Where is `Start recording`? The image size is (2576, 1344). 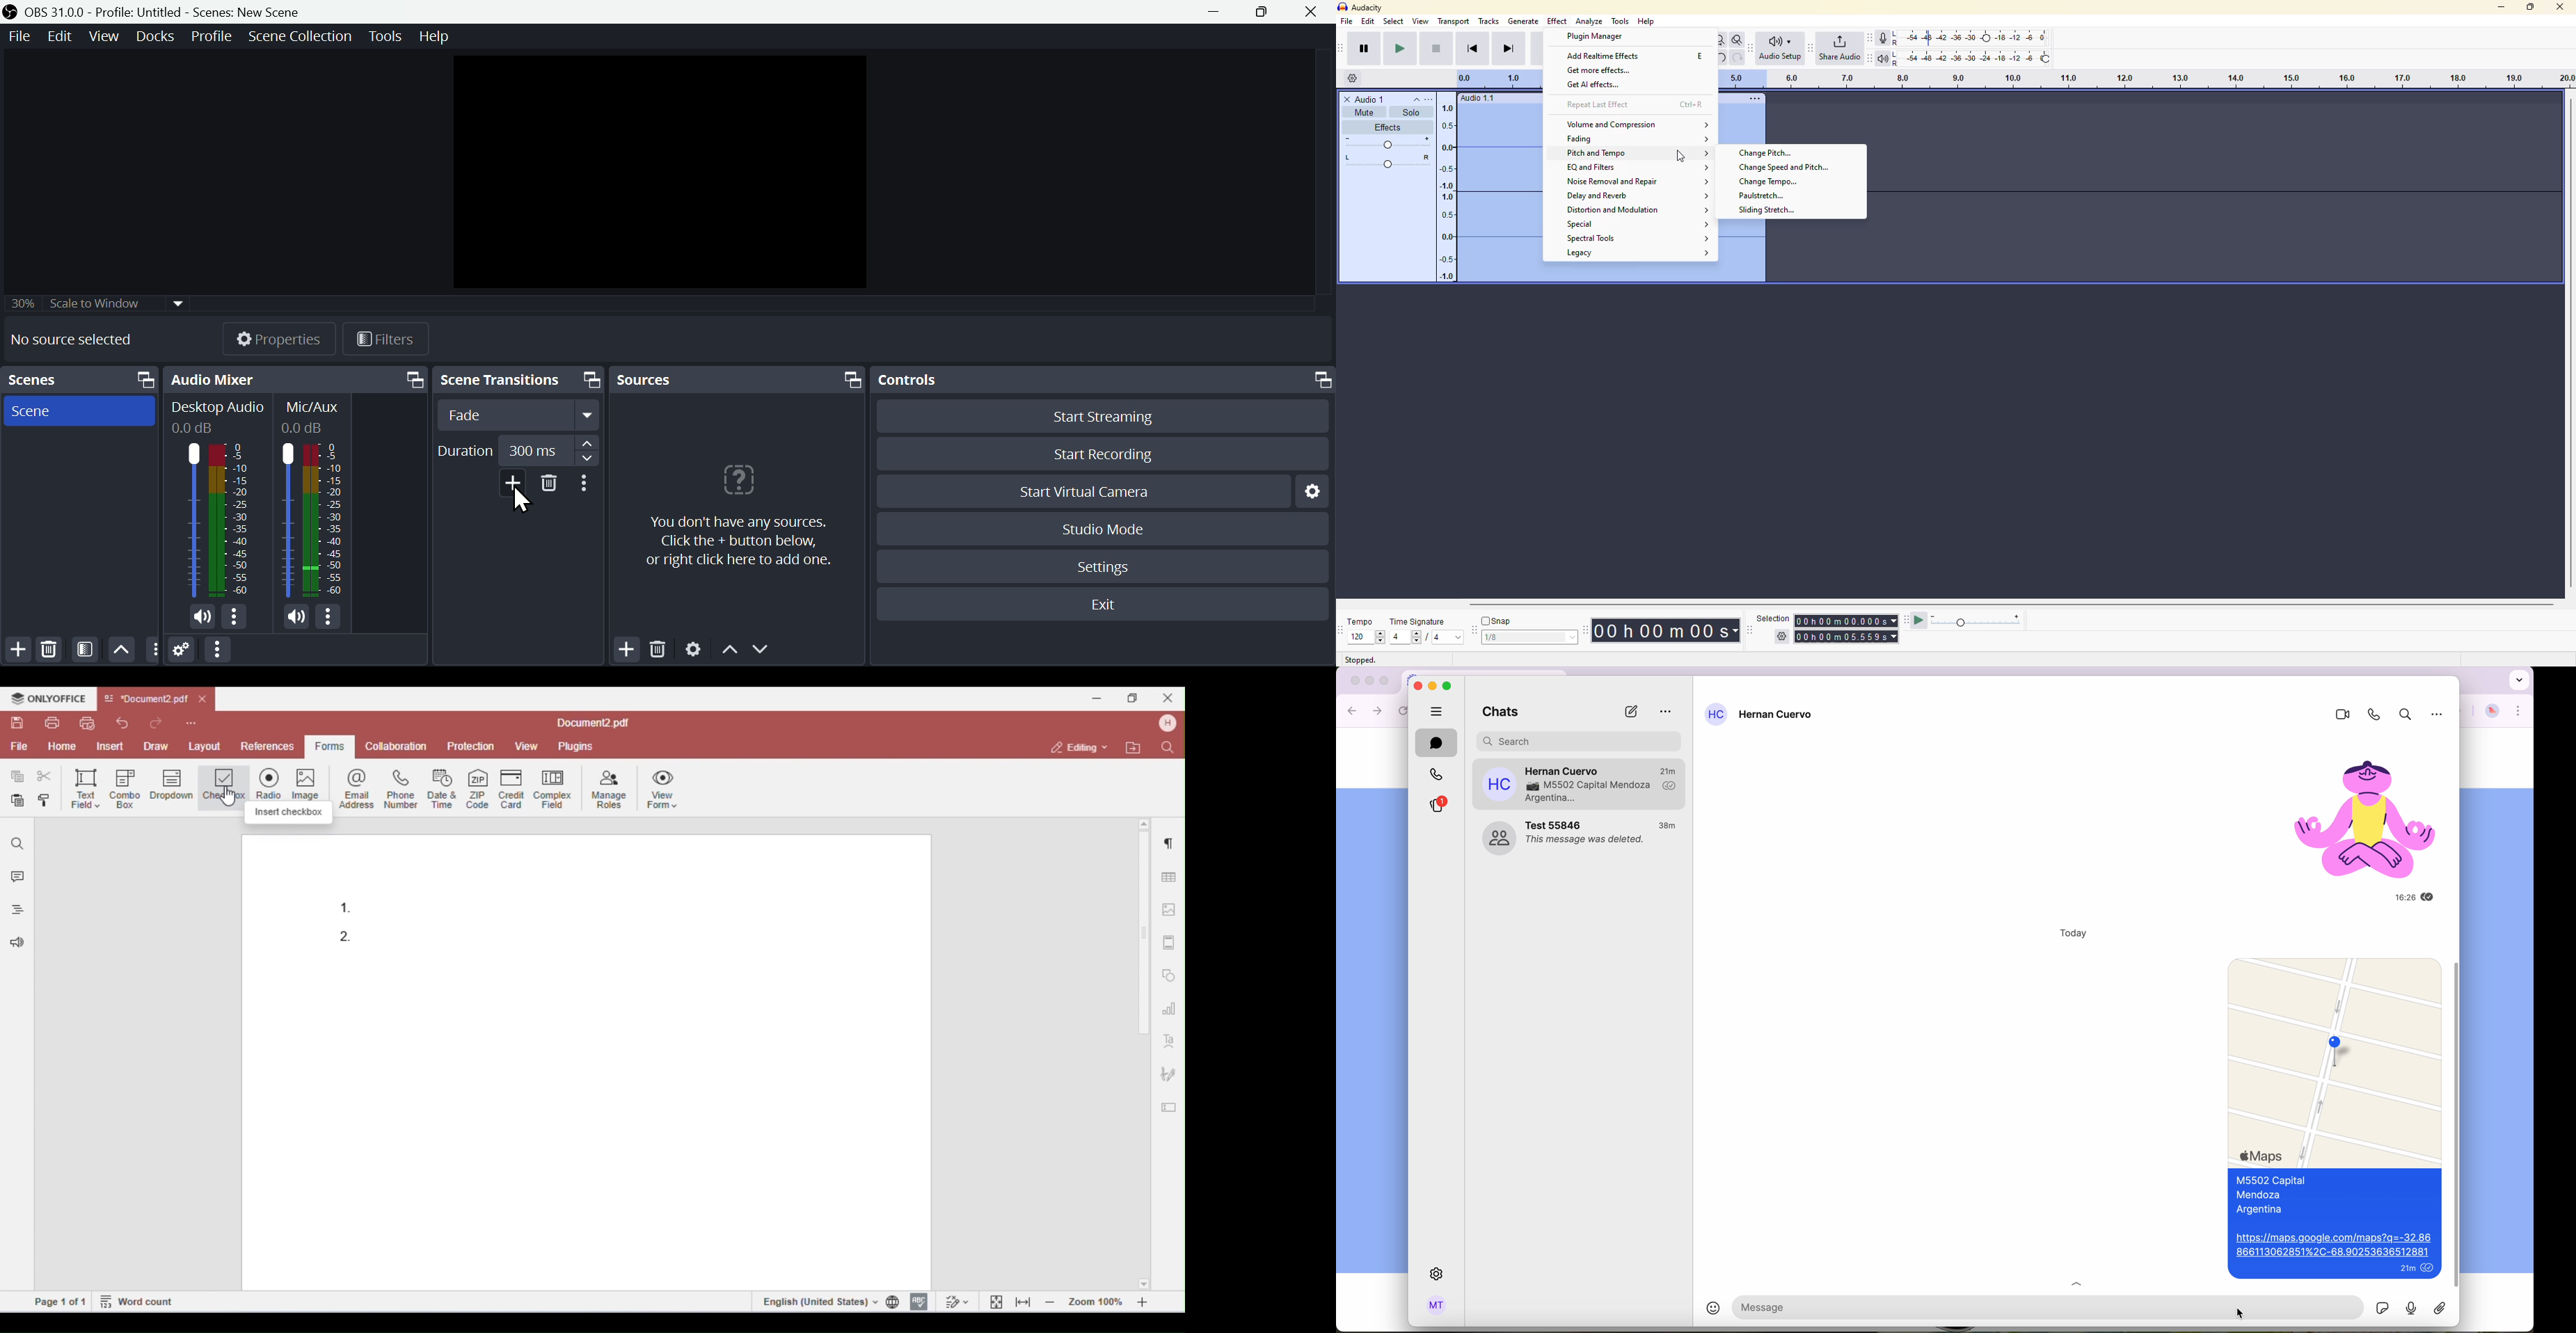 Start recording is located at coordinates (1100, 456).